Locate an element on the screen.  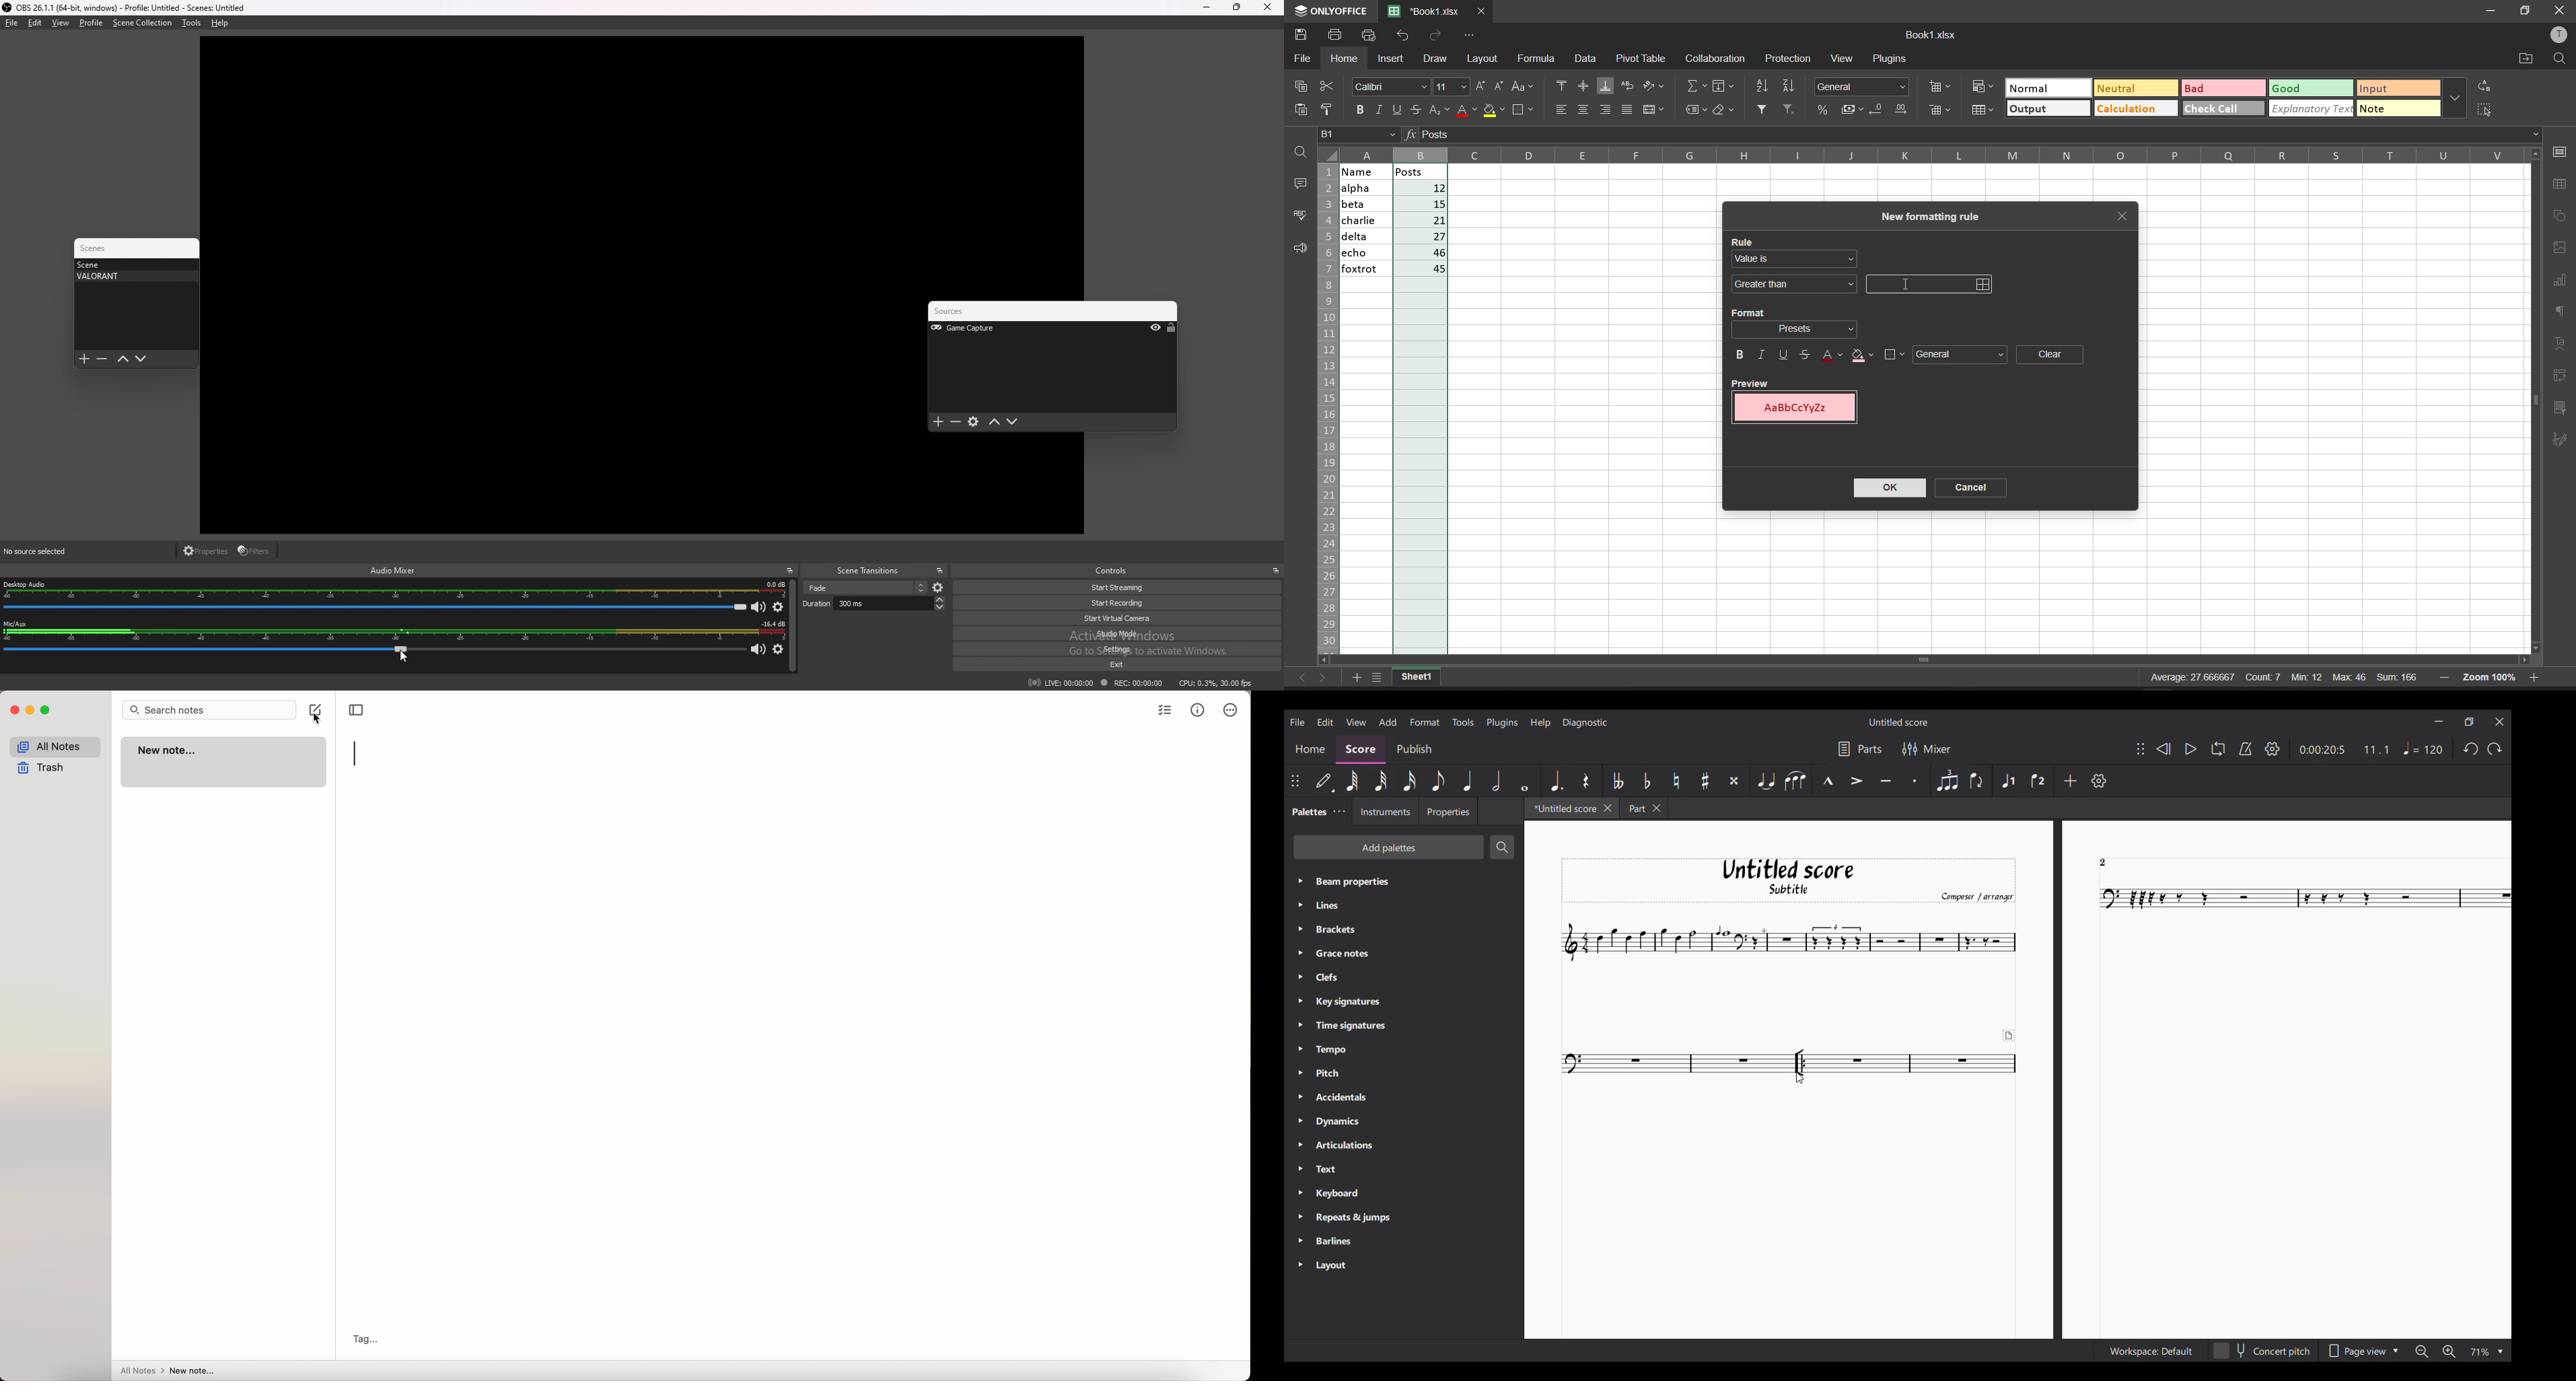
16th note is located at coordinates (1410, 781).